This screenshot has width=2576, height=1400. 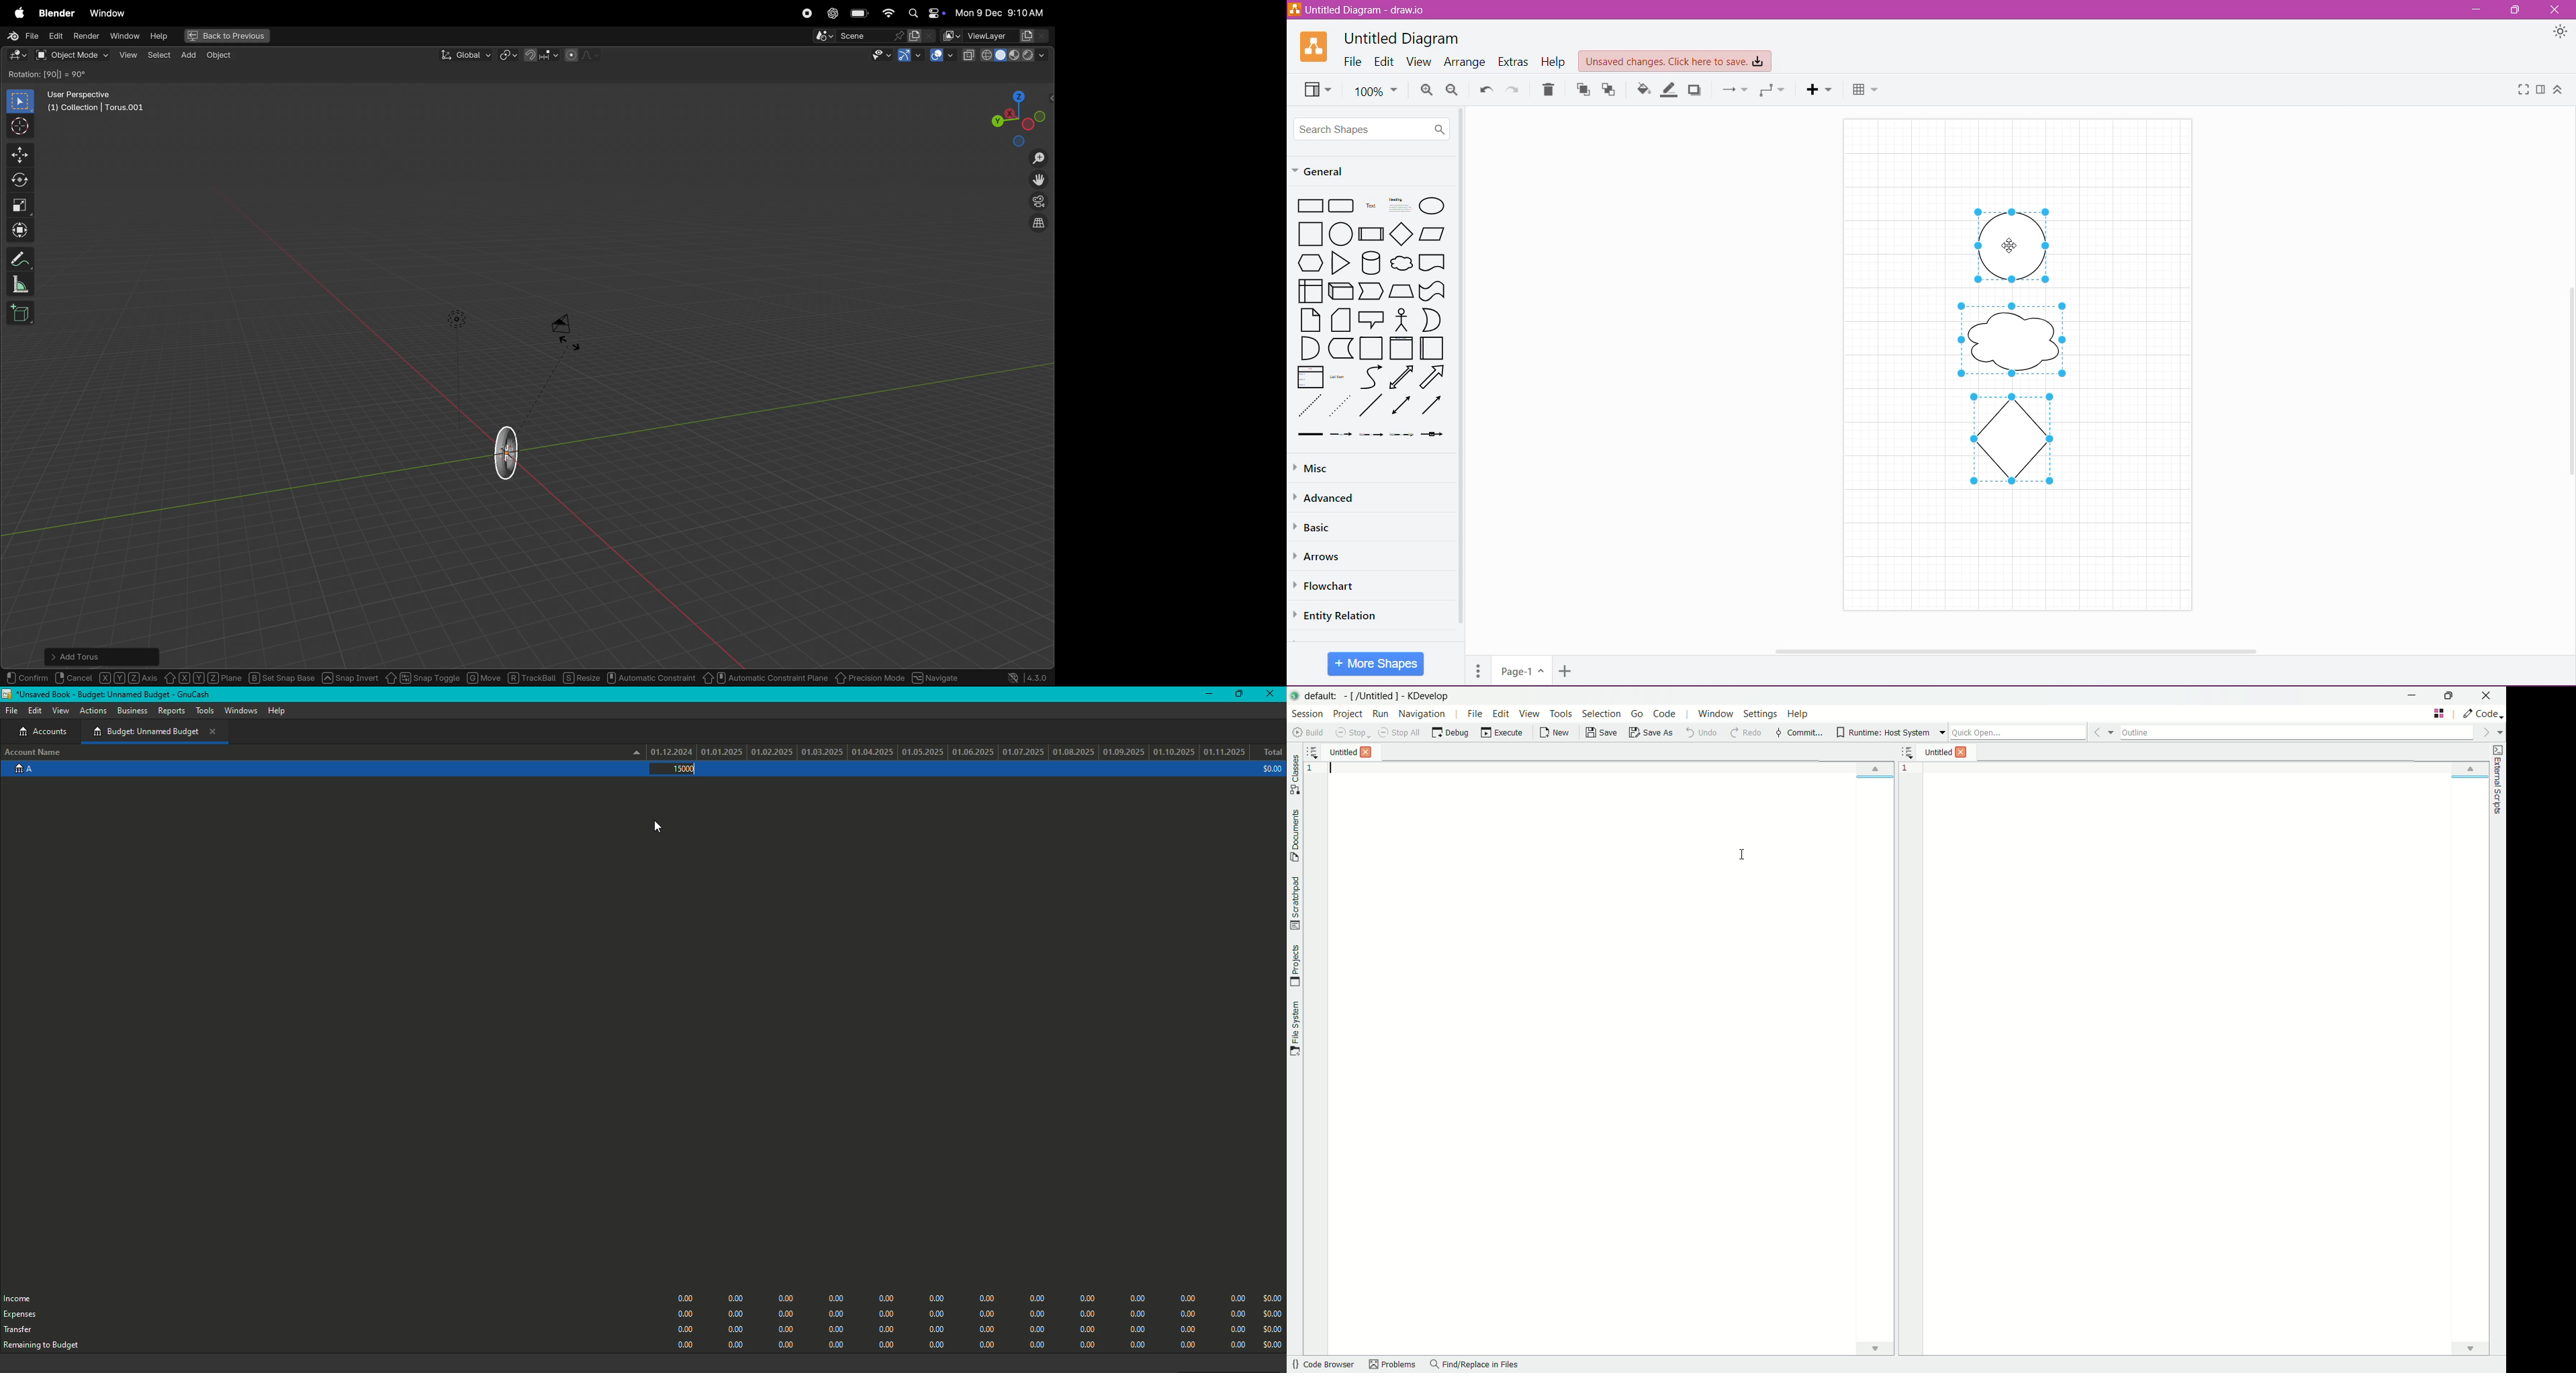 I want to click on stop, so click(x=1351, y=732).